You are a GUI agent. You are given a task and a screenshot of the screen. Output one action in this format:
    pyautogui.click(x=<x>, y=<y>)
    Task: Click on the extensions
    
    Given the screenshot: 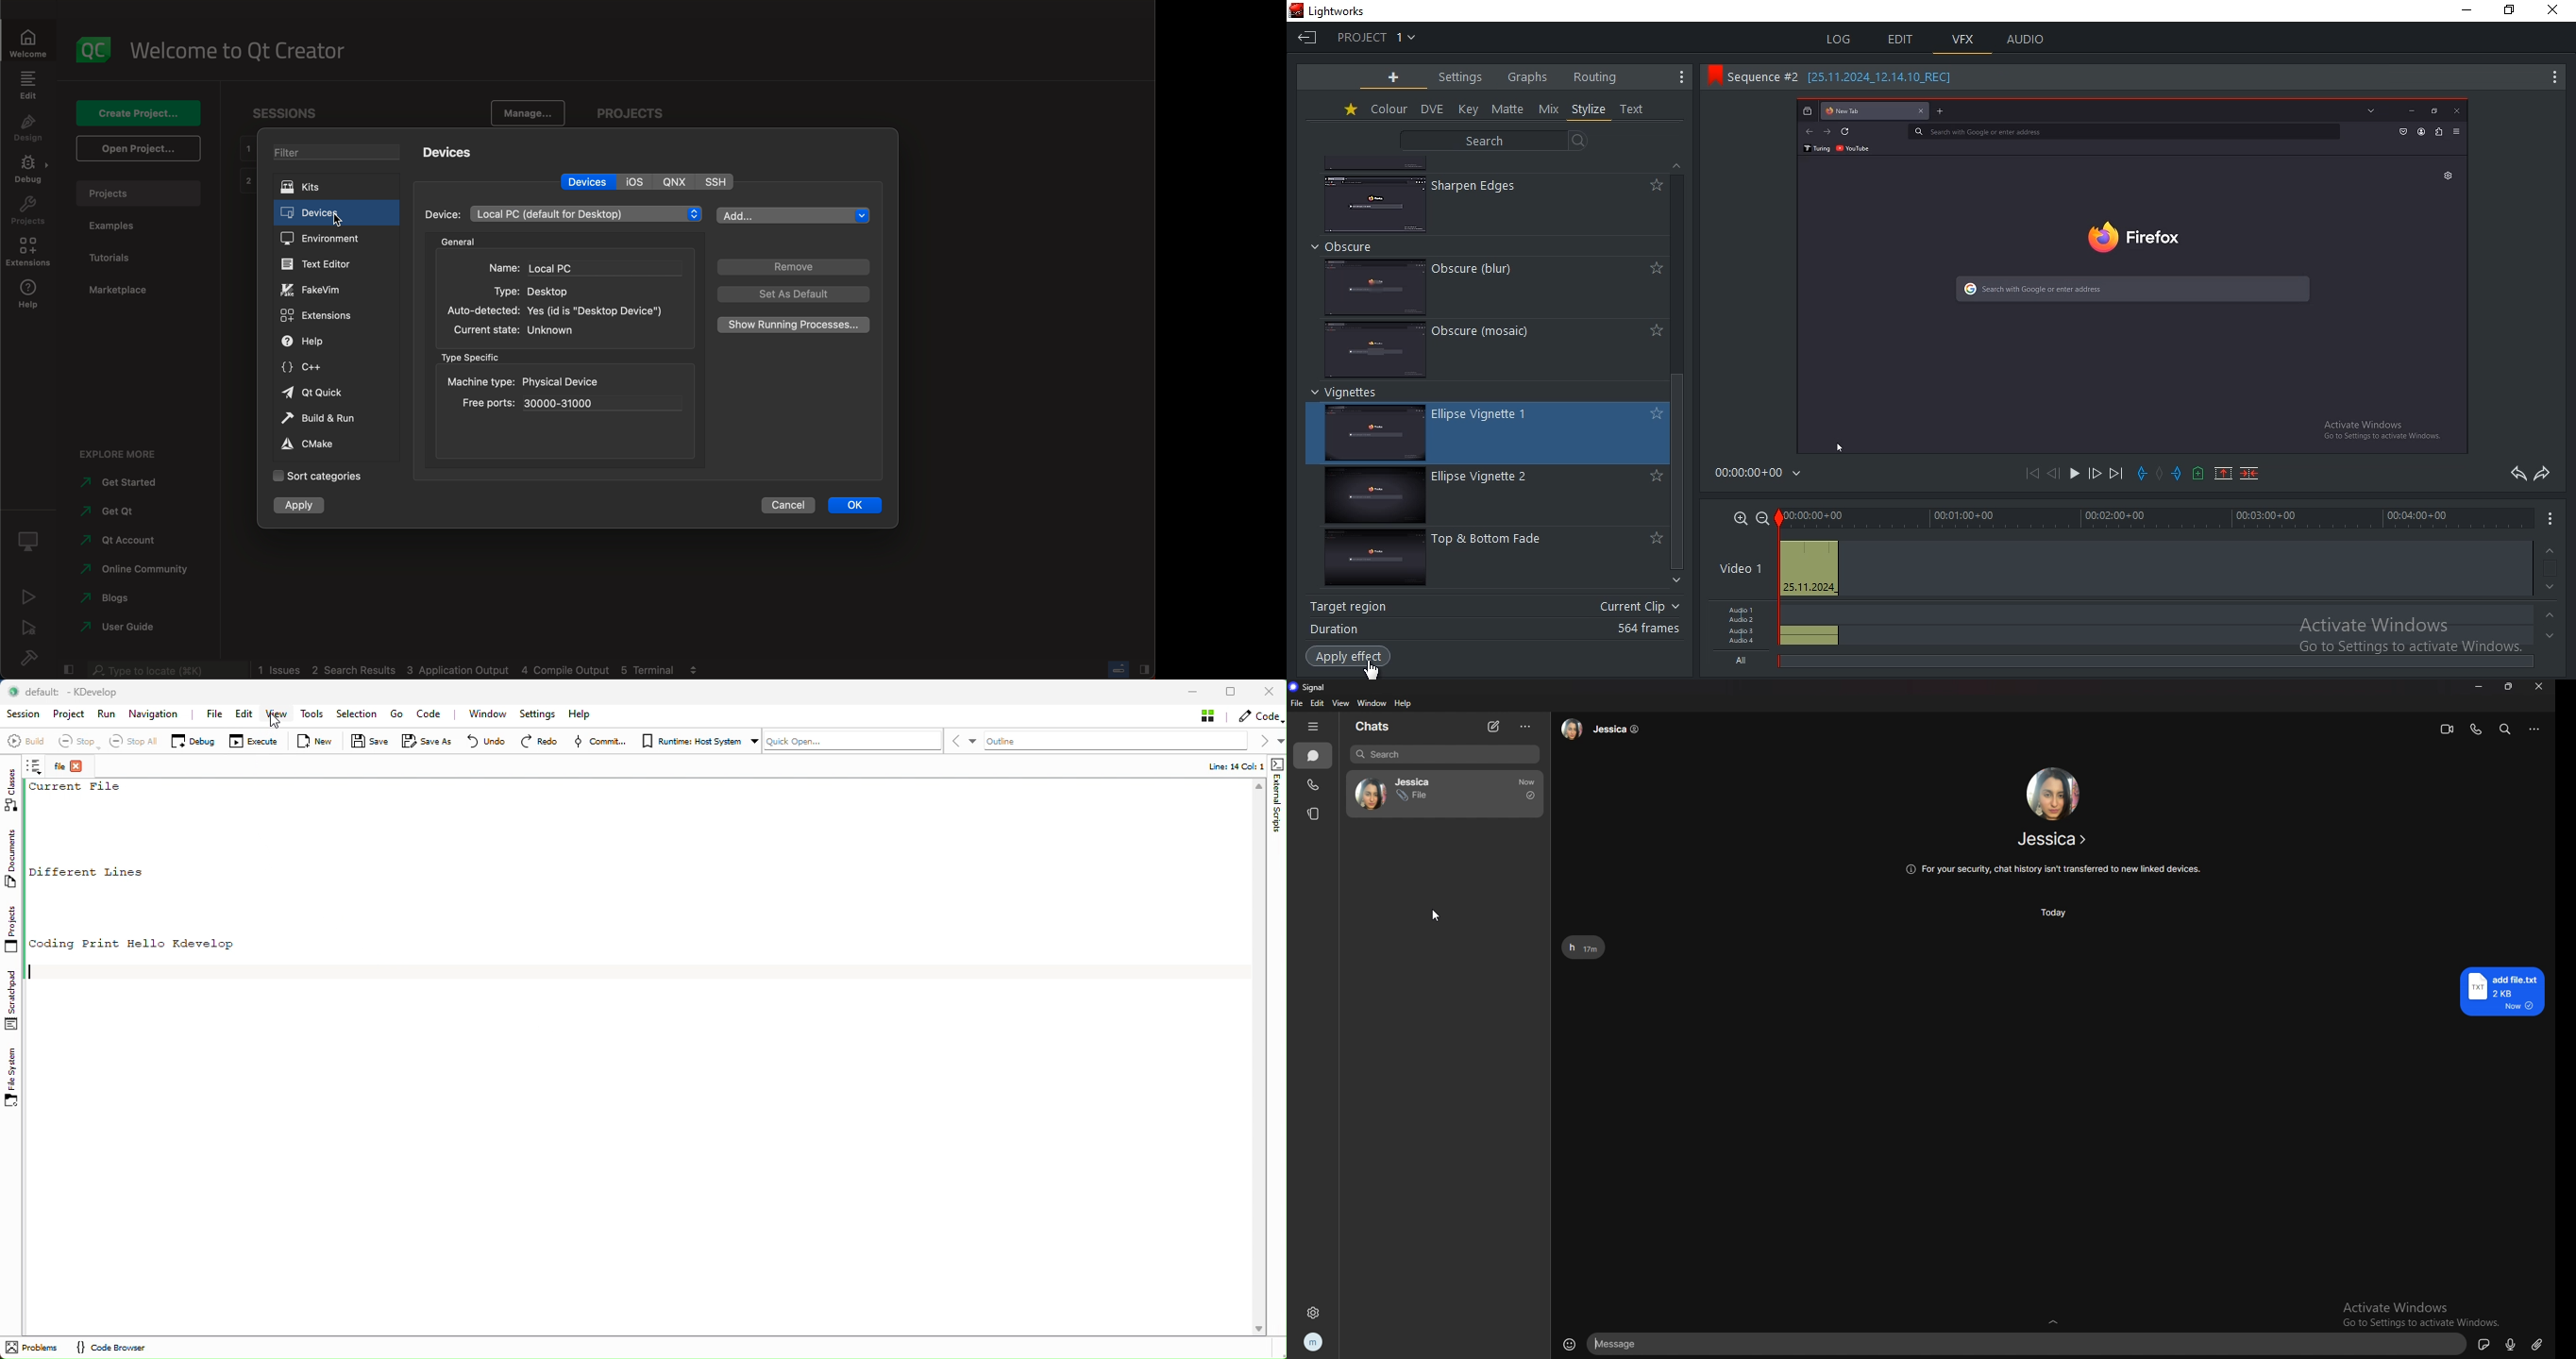 What is the action you would take?
    pyautogui.click(x=31, y=254)
    